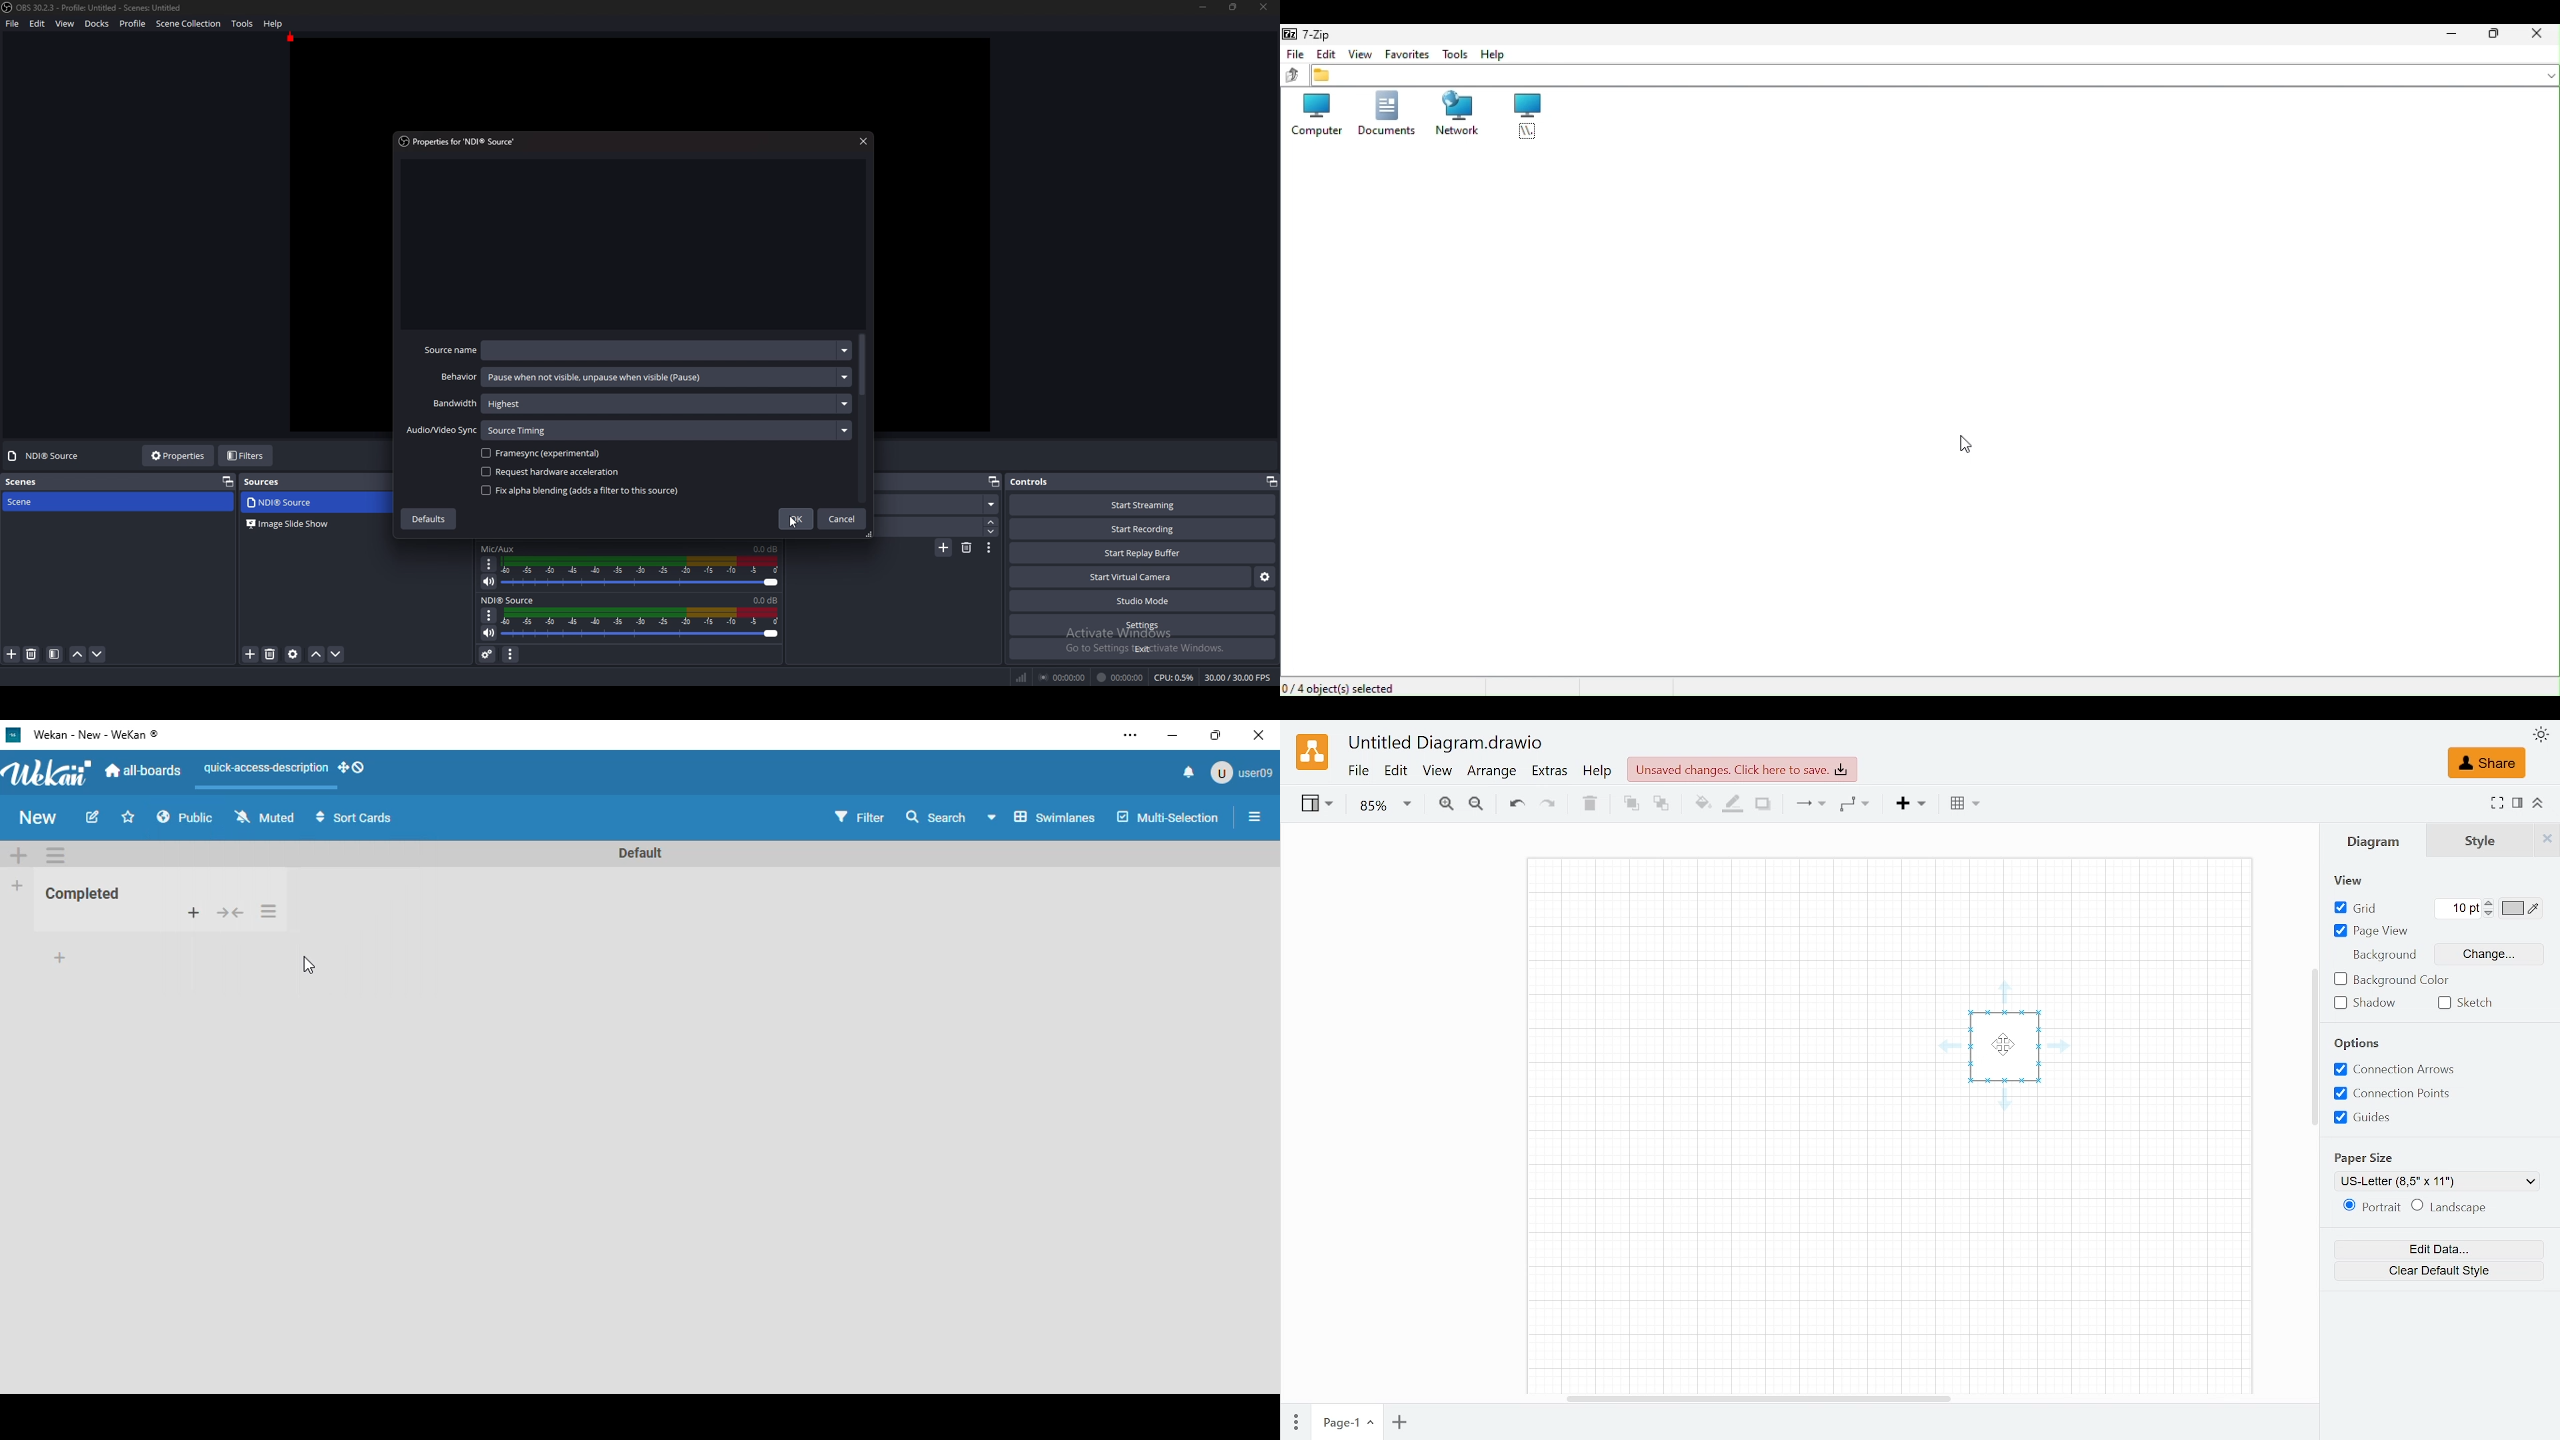  Describe the element at coordinates (462, 141) in the screenshot. I see `properties` at that location.